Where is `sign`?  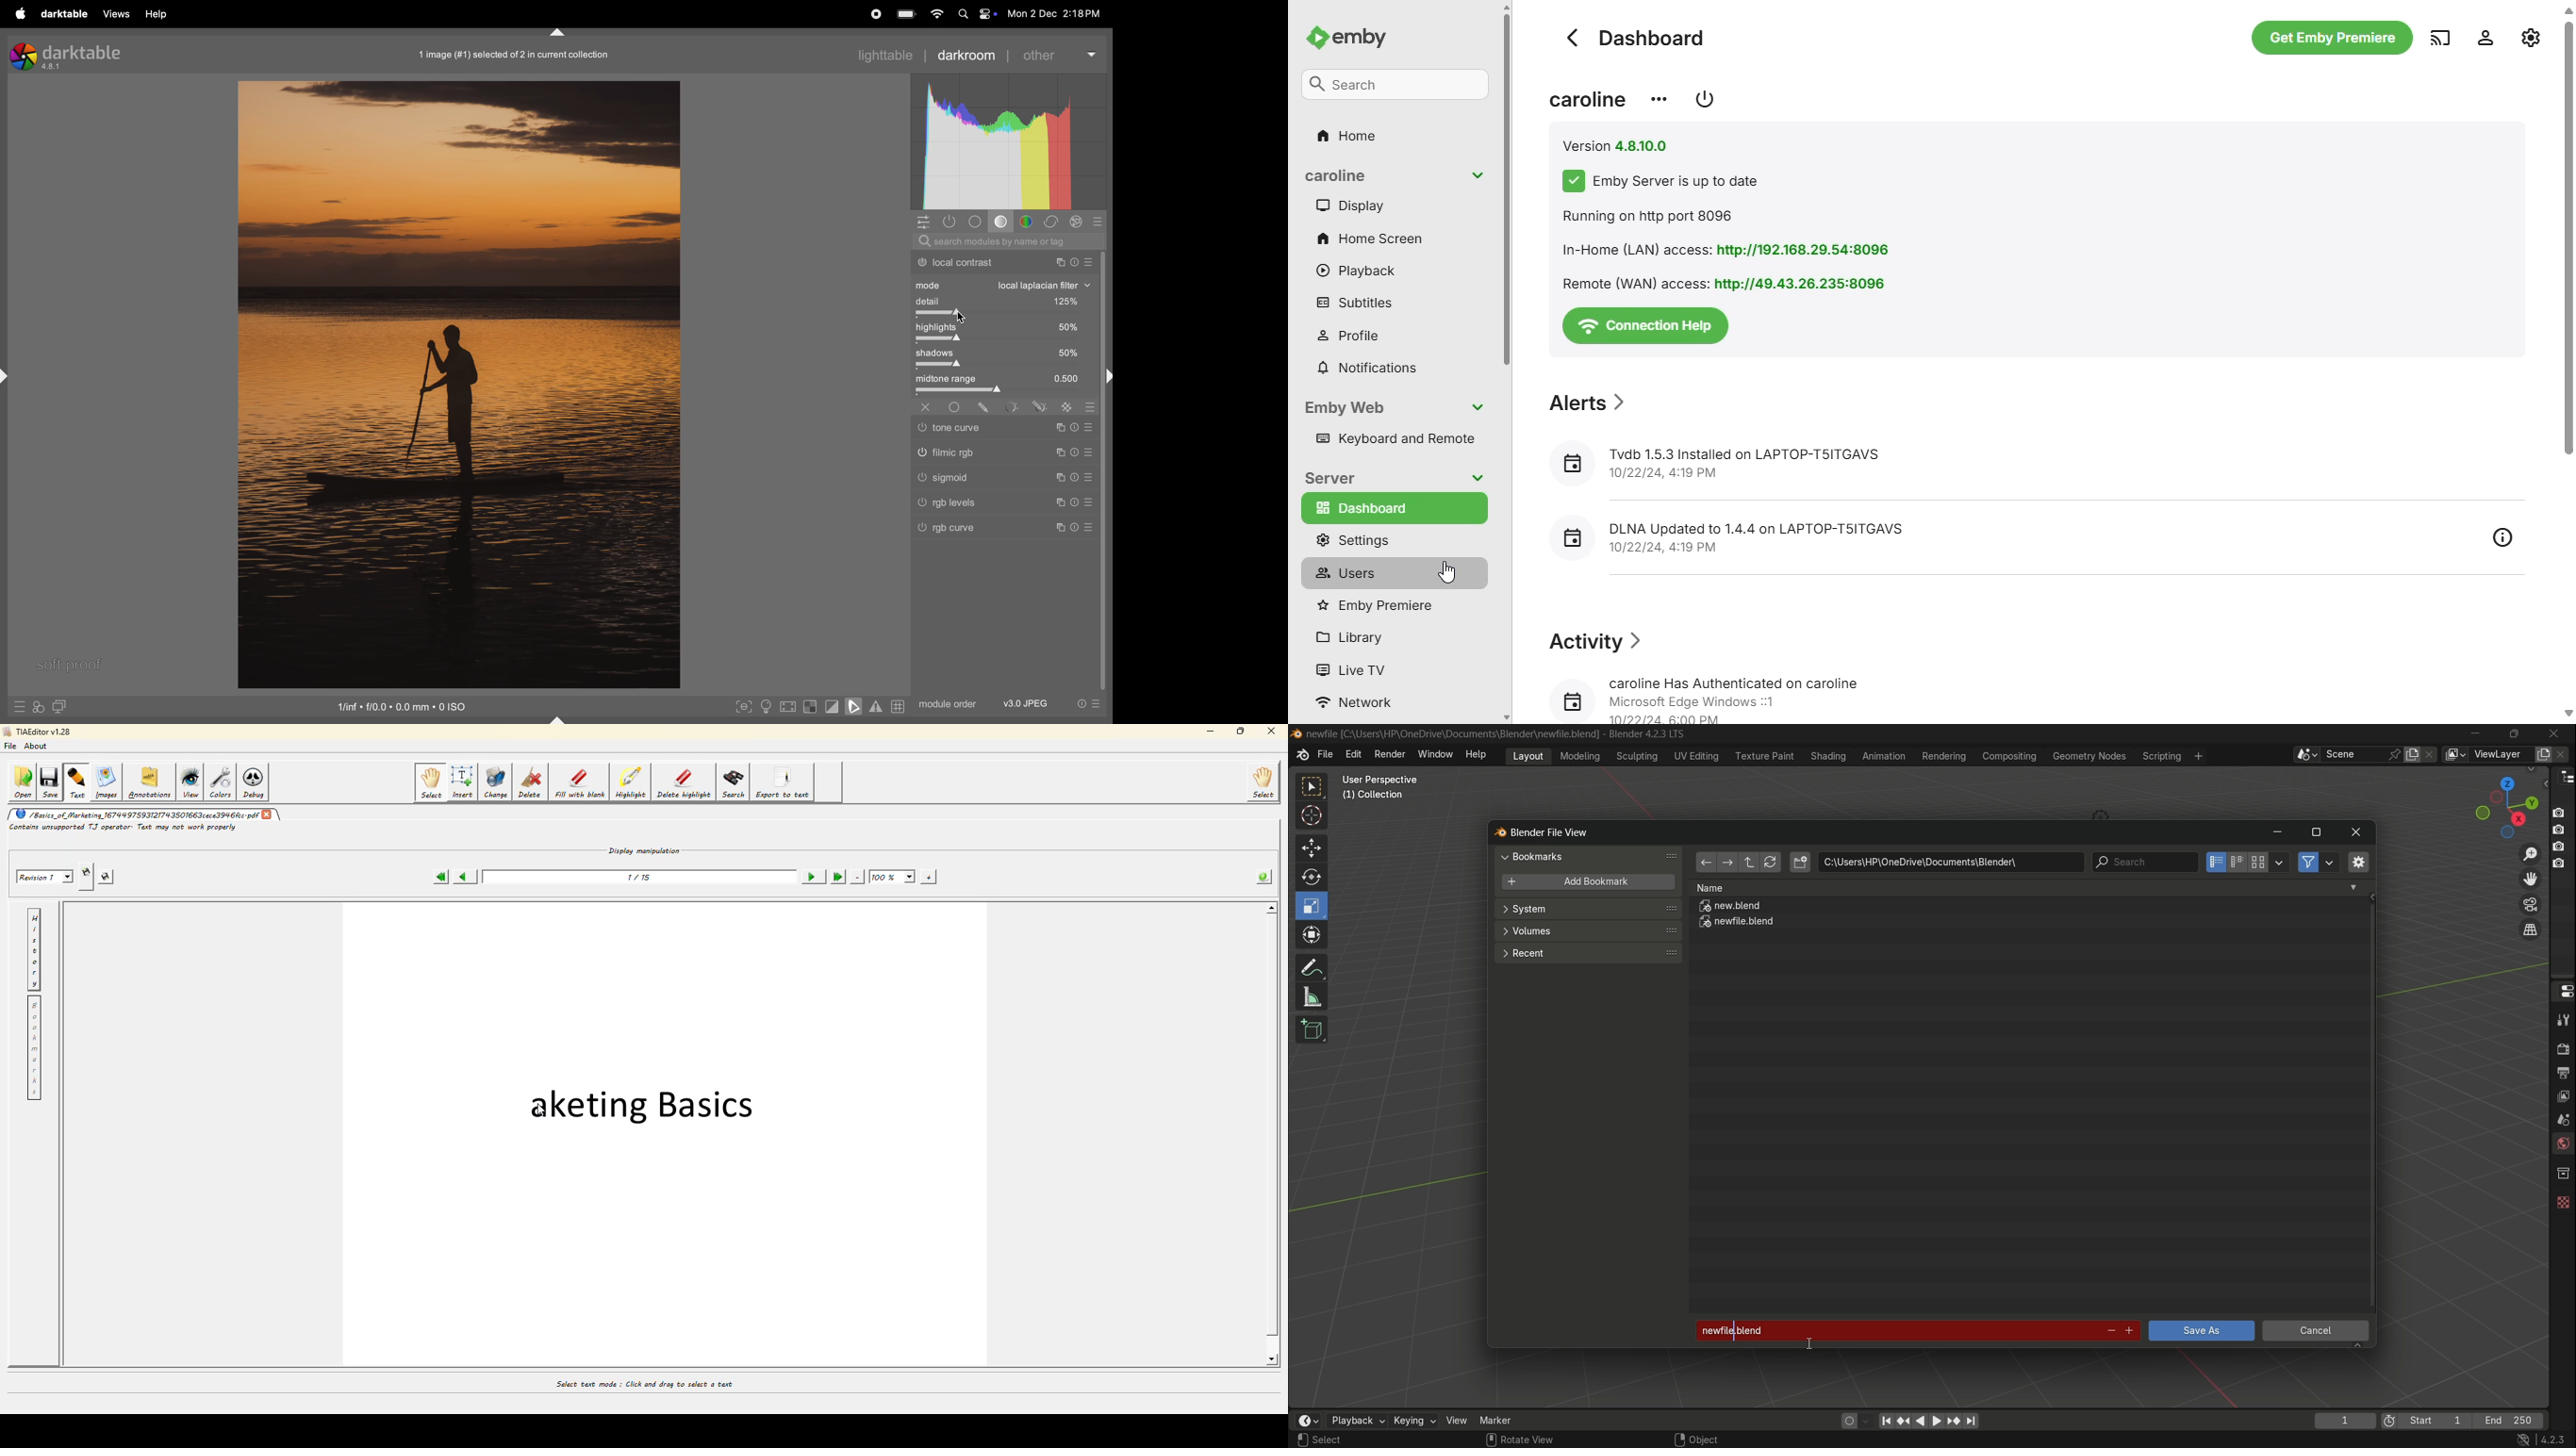
sign is located at coordinates (1091, 409).